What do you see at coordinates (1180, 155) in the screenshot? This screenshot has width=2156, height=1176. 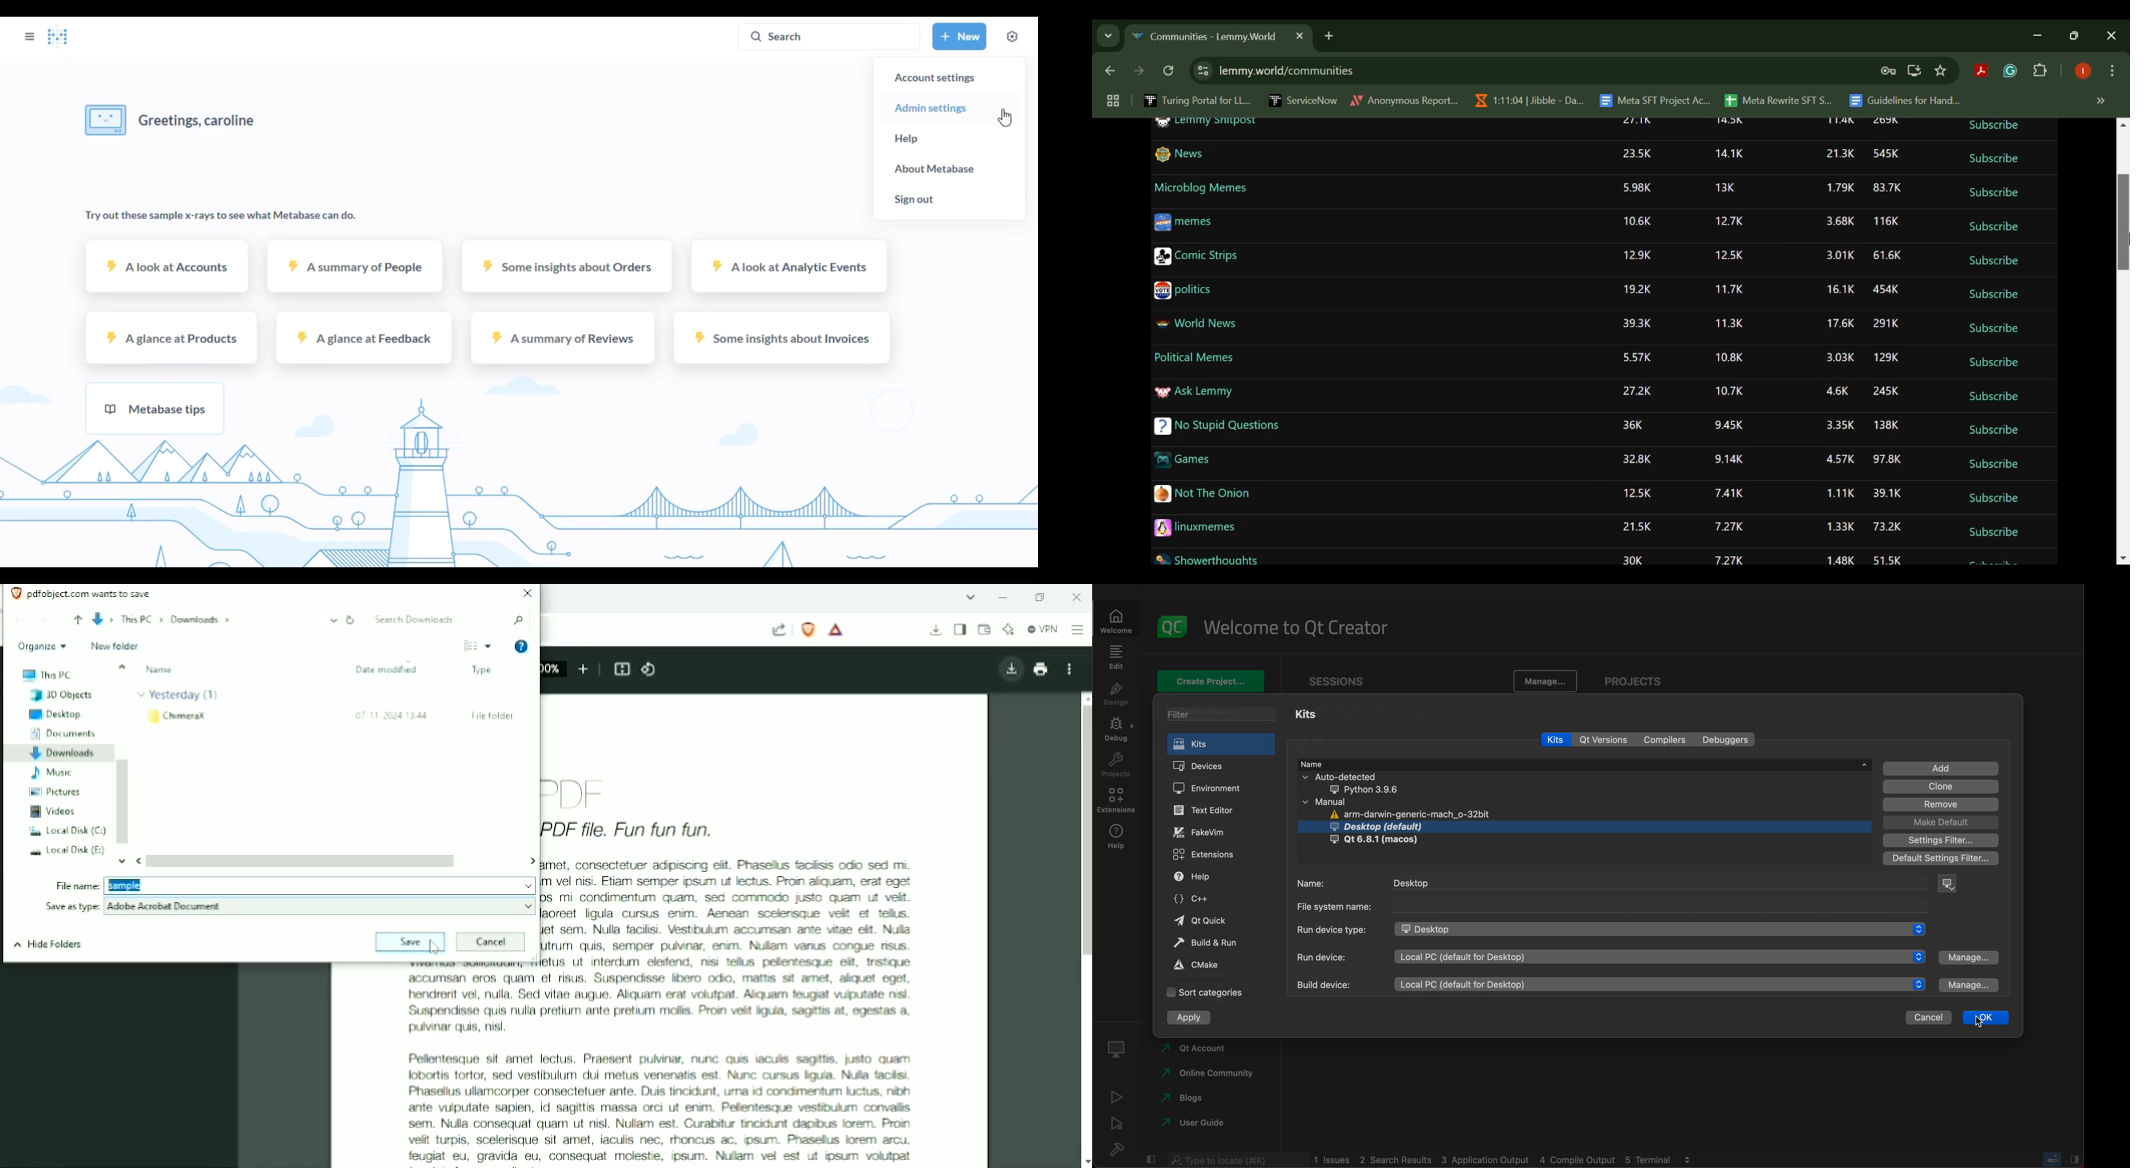 I see `News` at bounding box center [1180, 155].